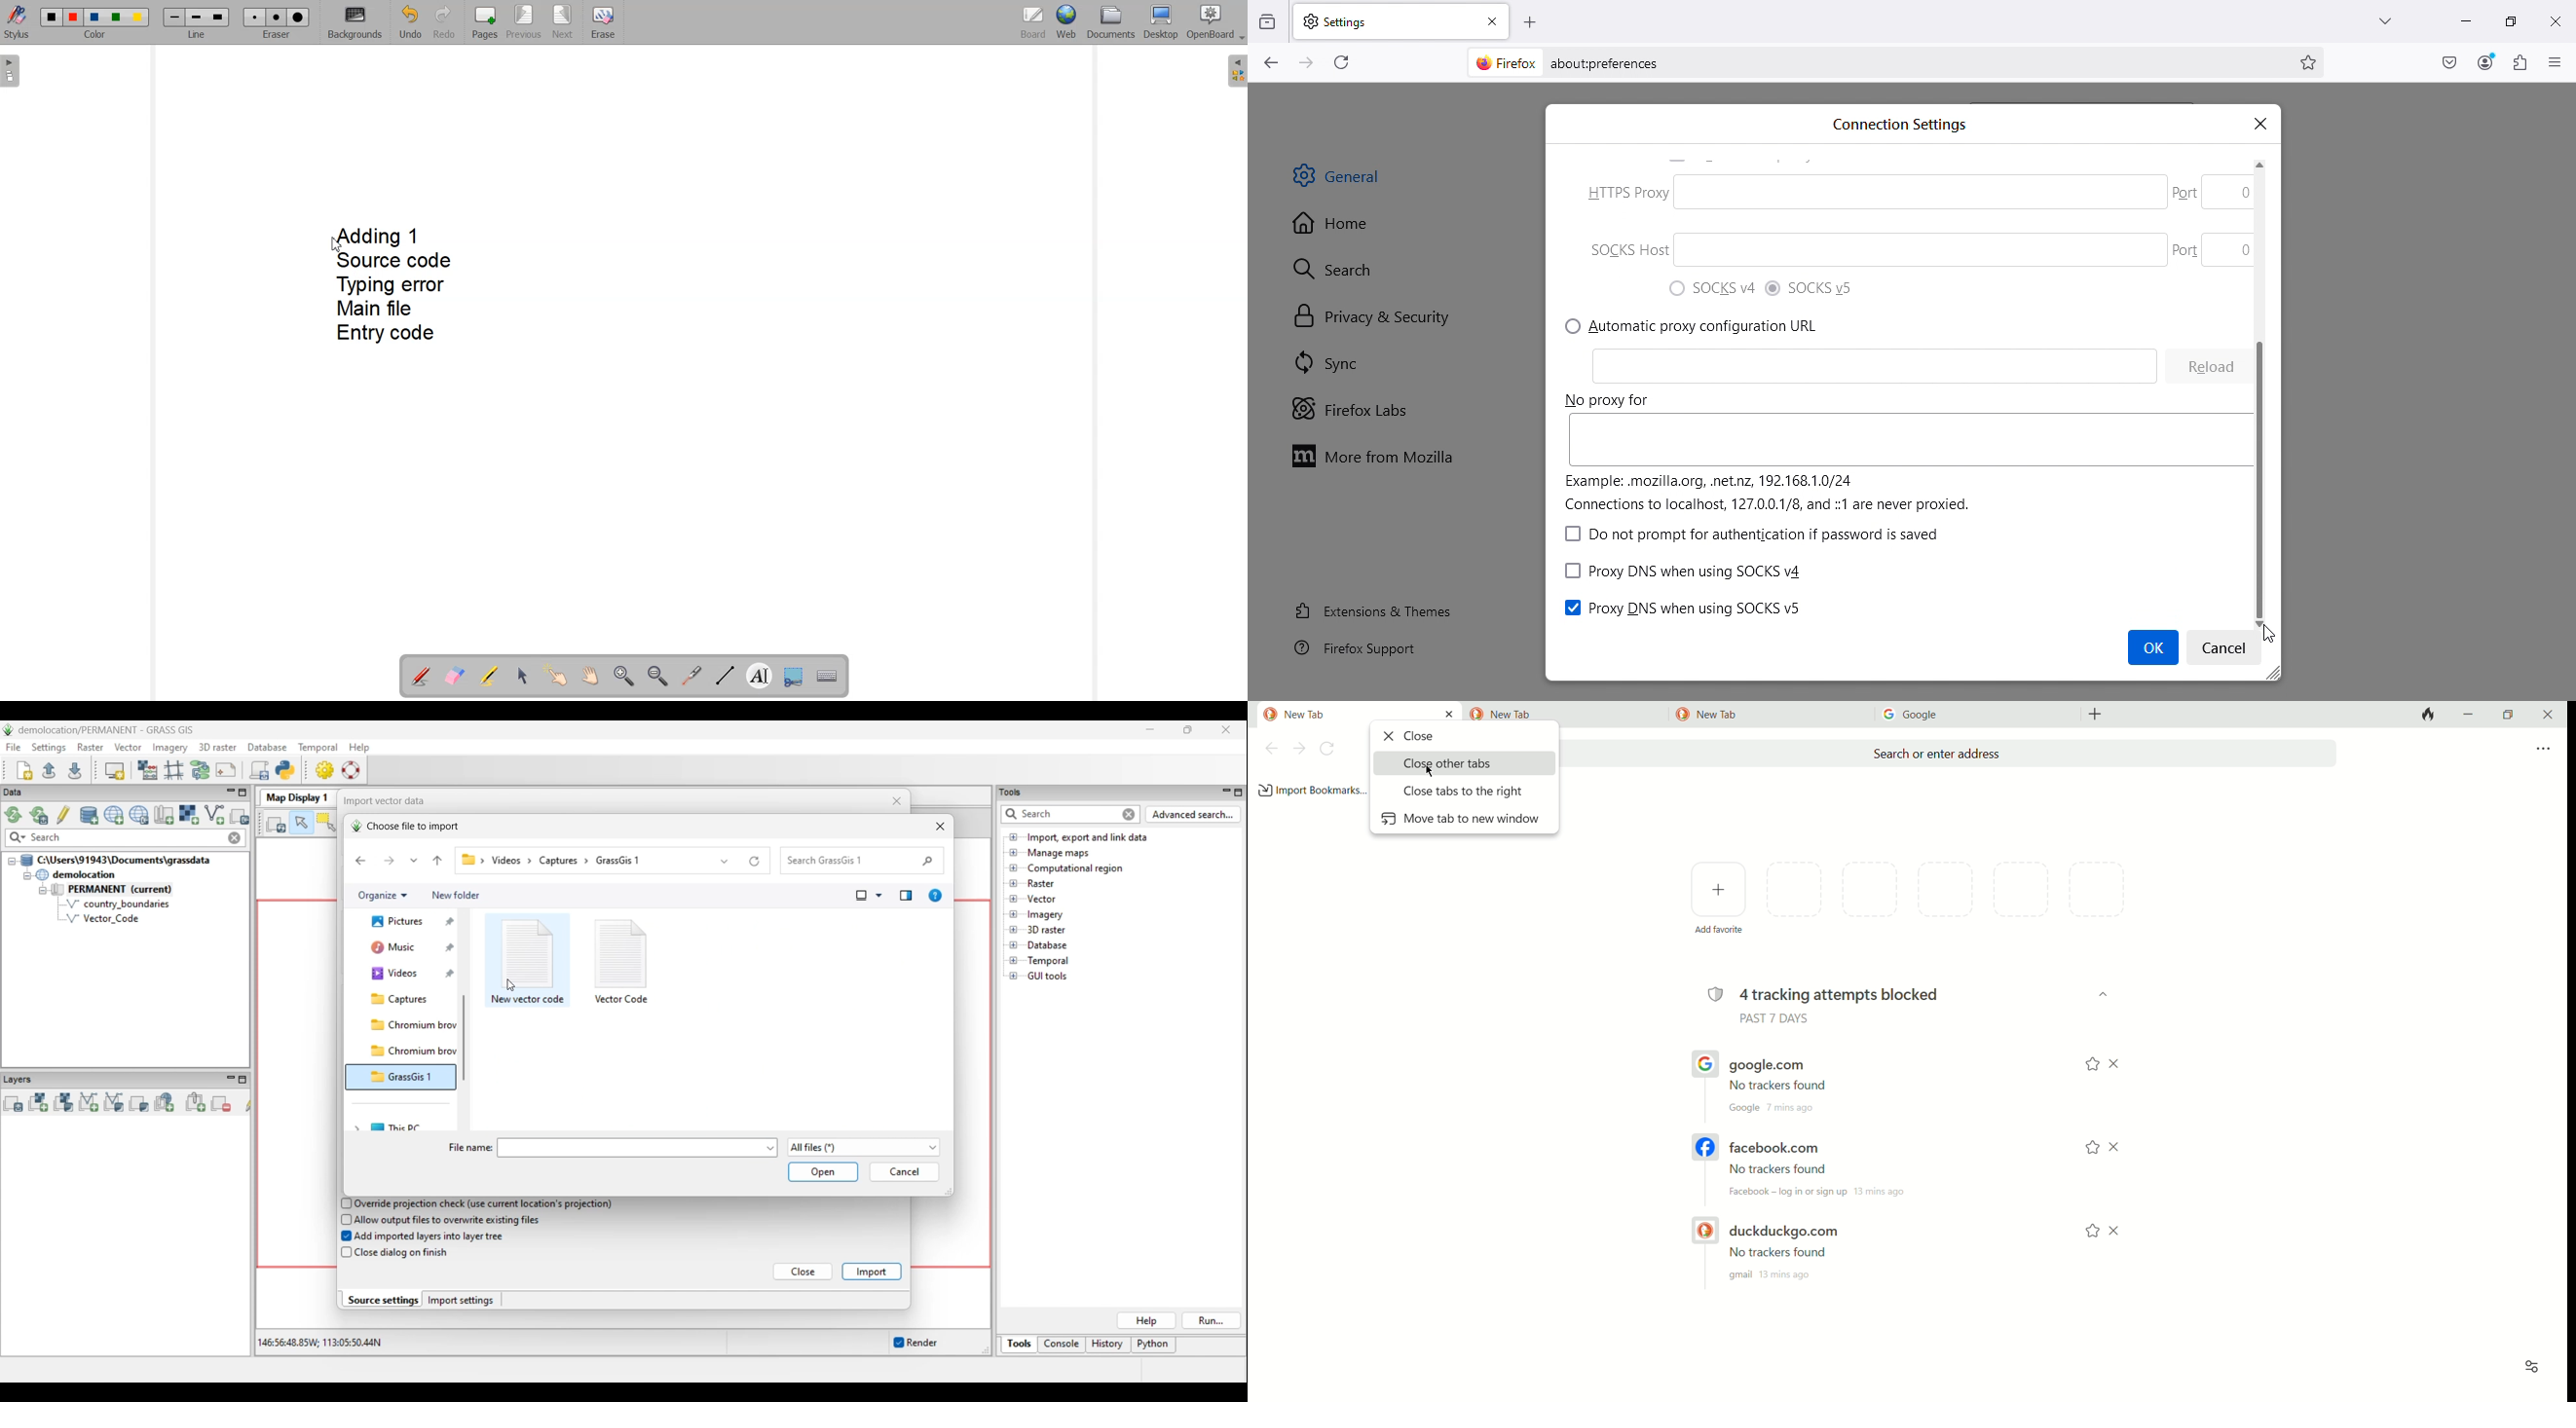  What do you see at coordinates (1832, 397) in the screenshot?
I see `P
HTTPS Proxy.` at bounding box center [1832, 397].